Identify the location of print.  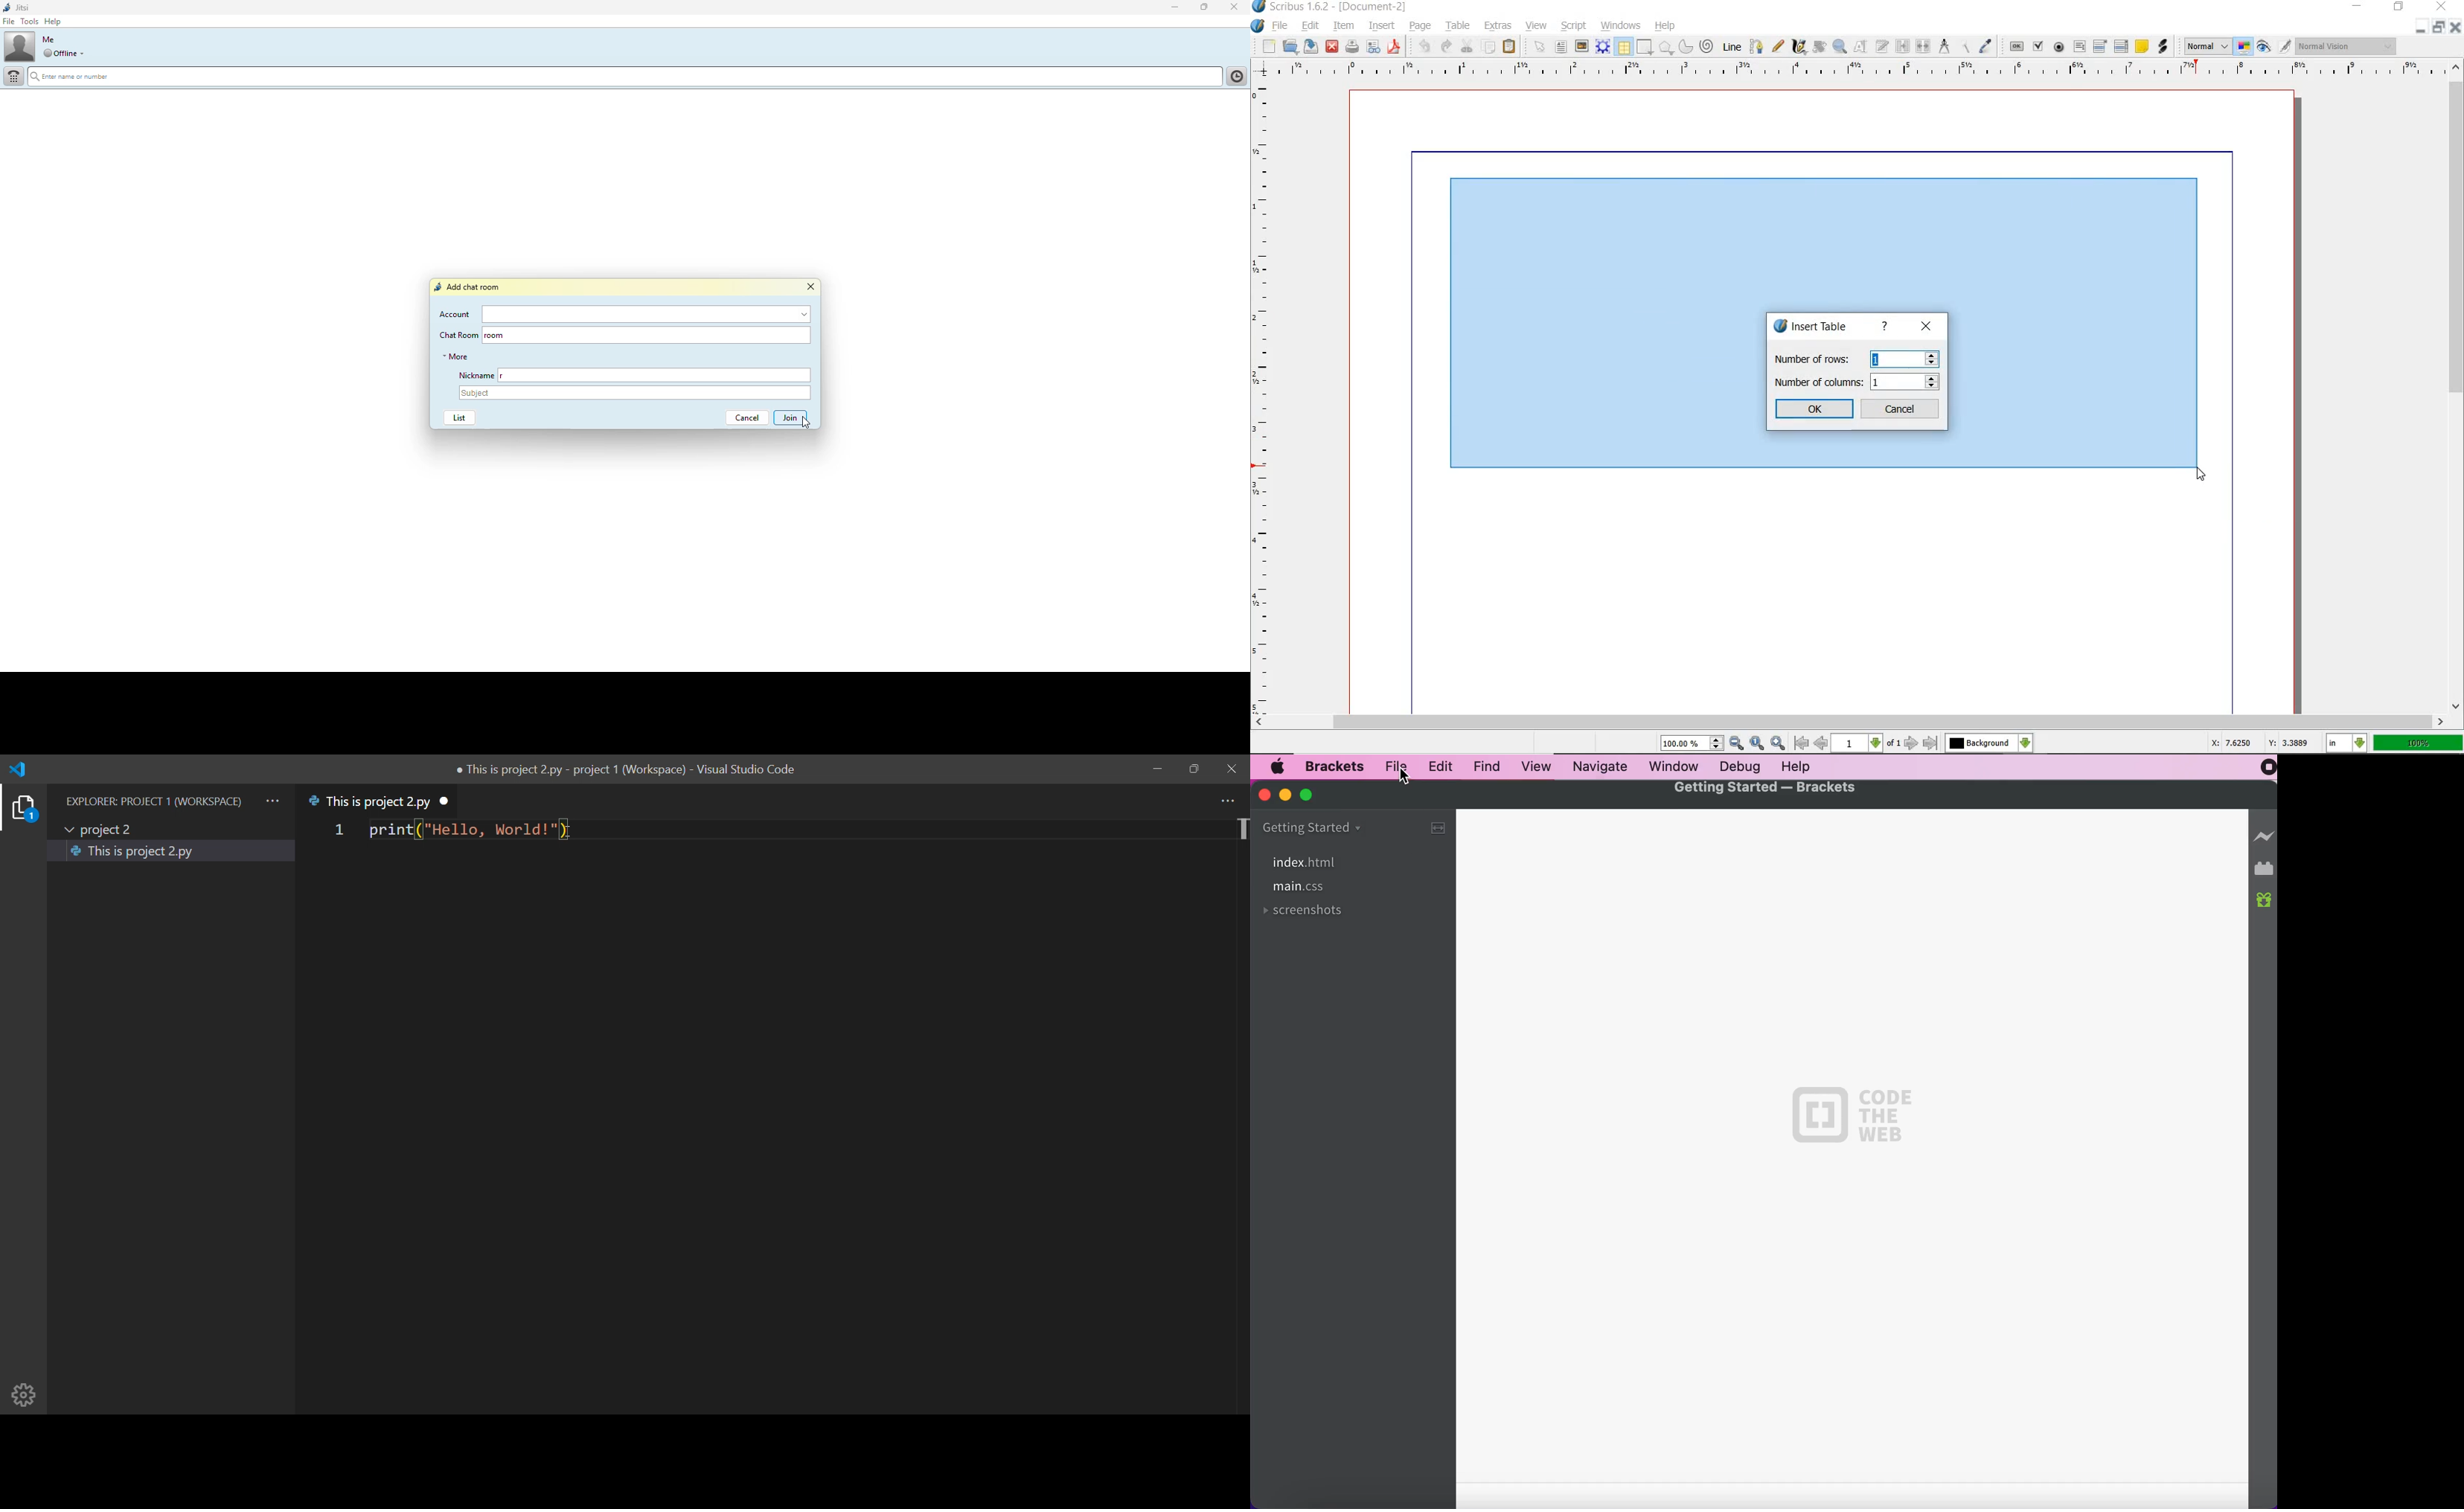
(1351, 46).